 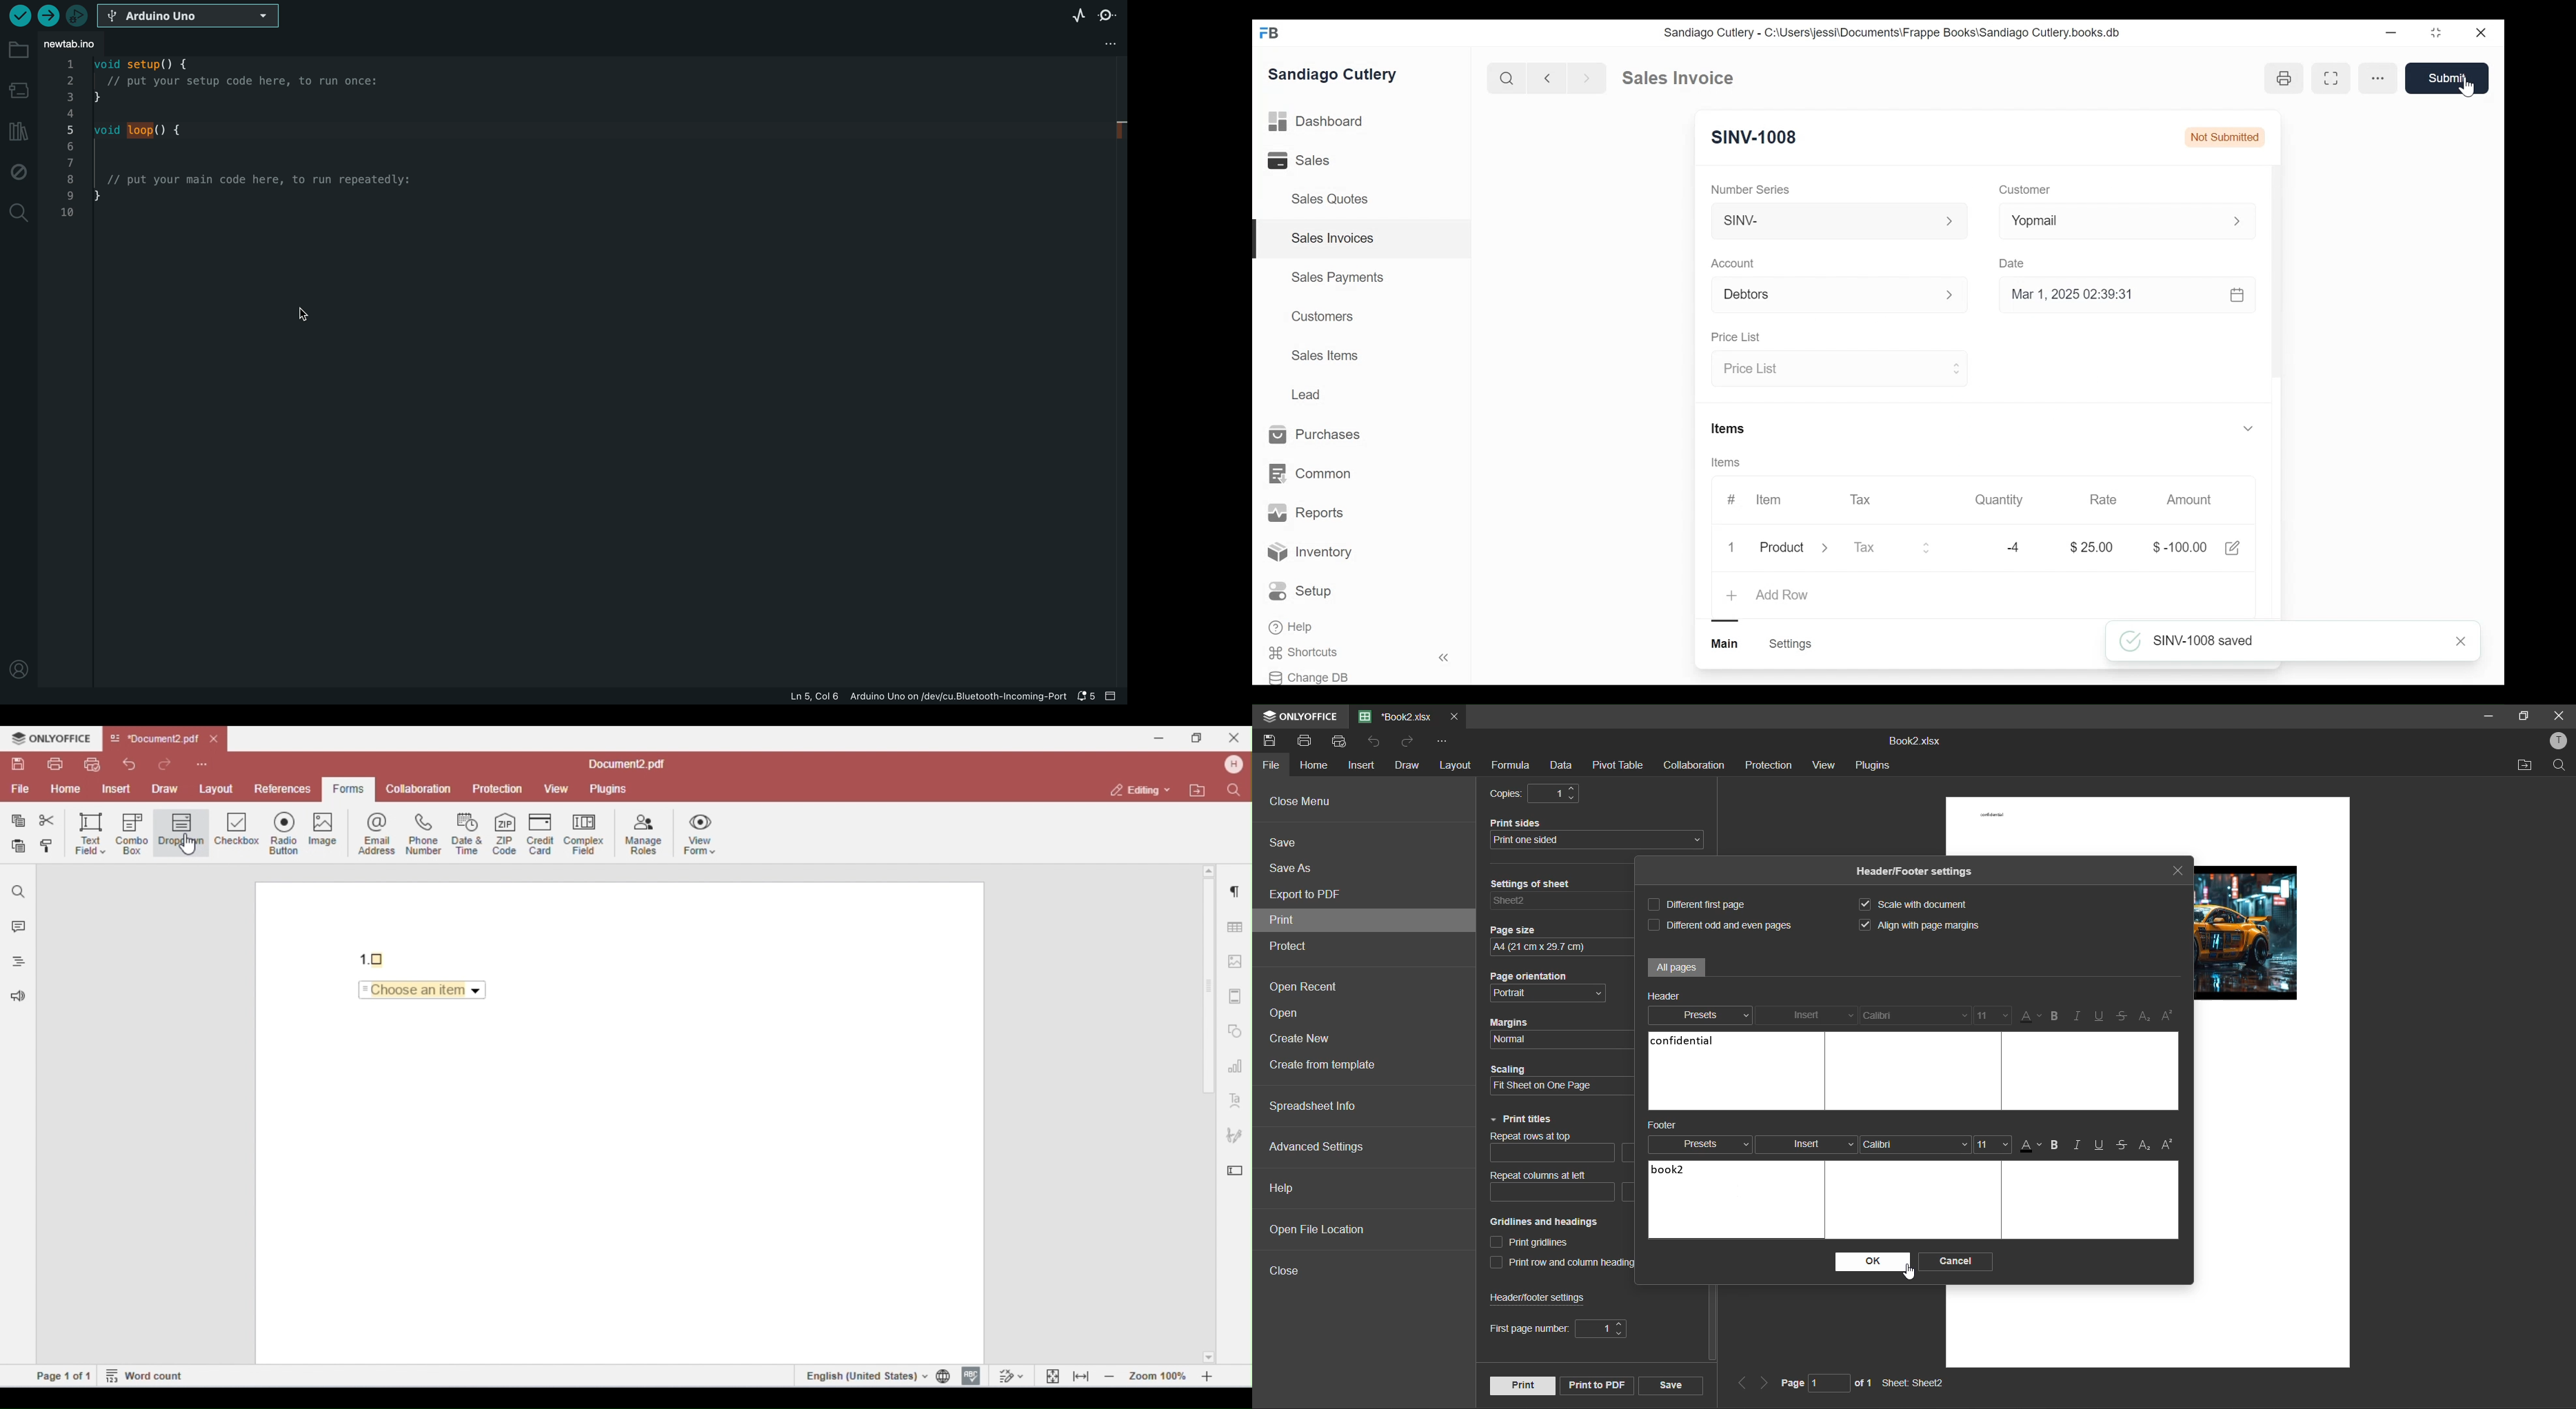 I want to click on minimize, so click(x=2486, y=716).